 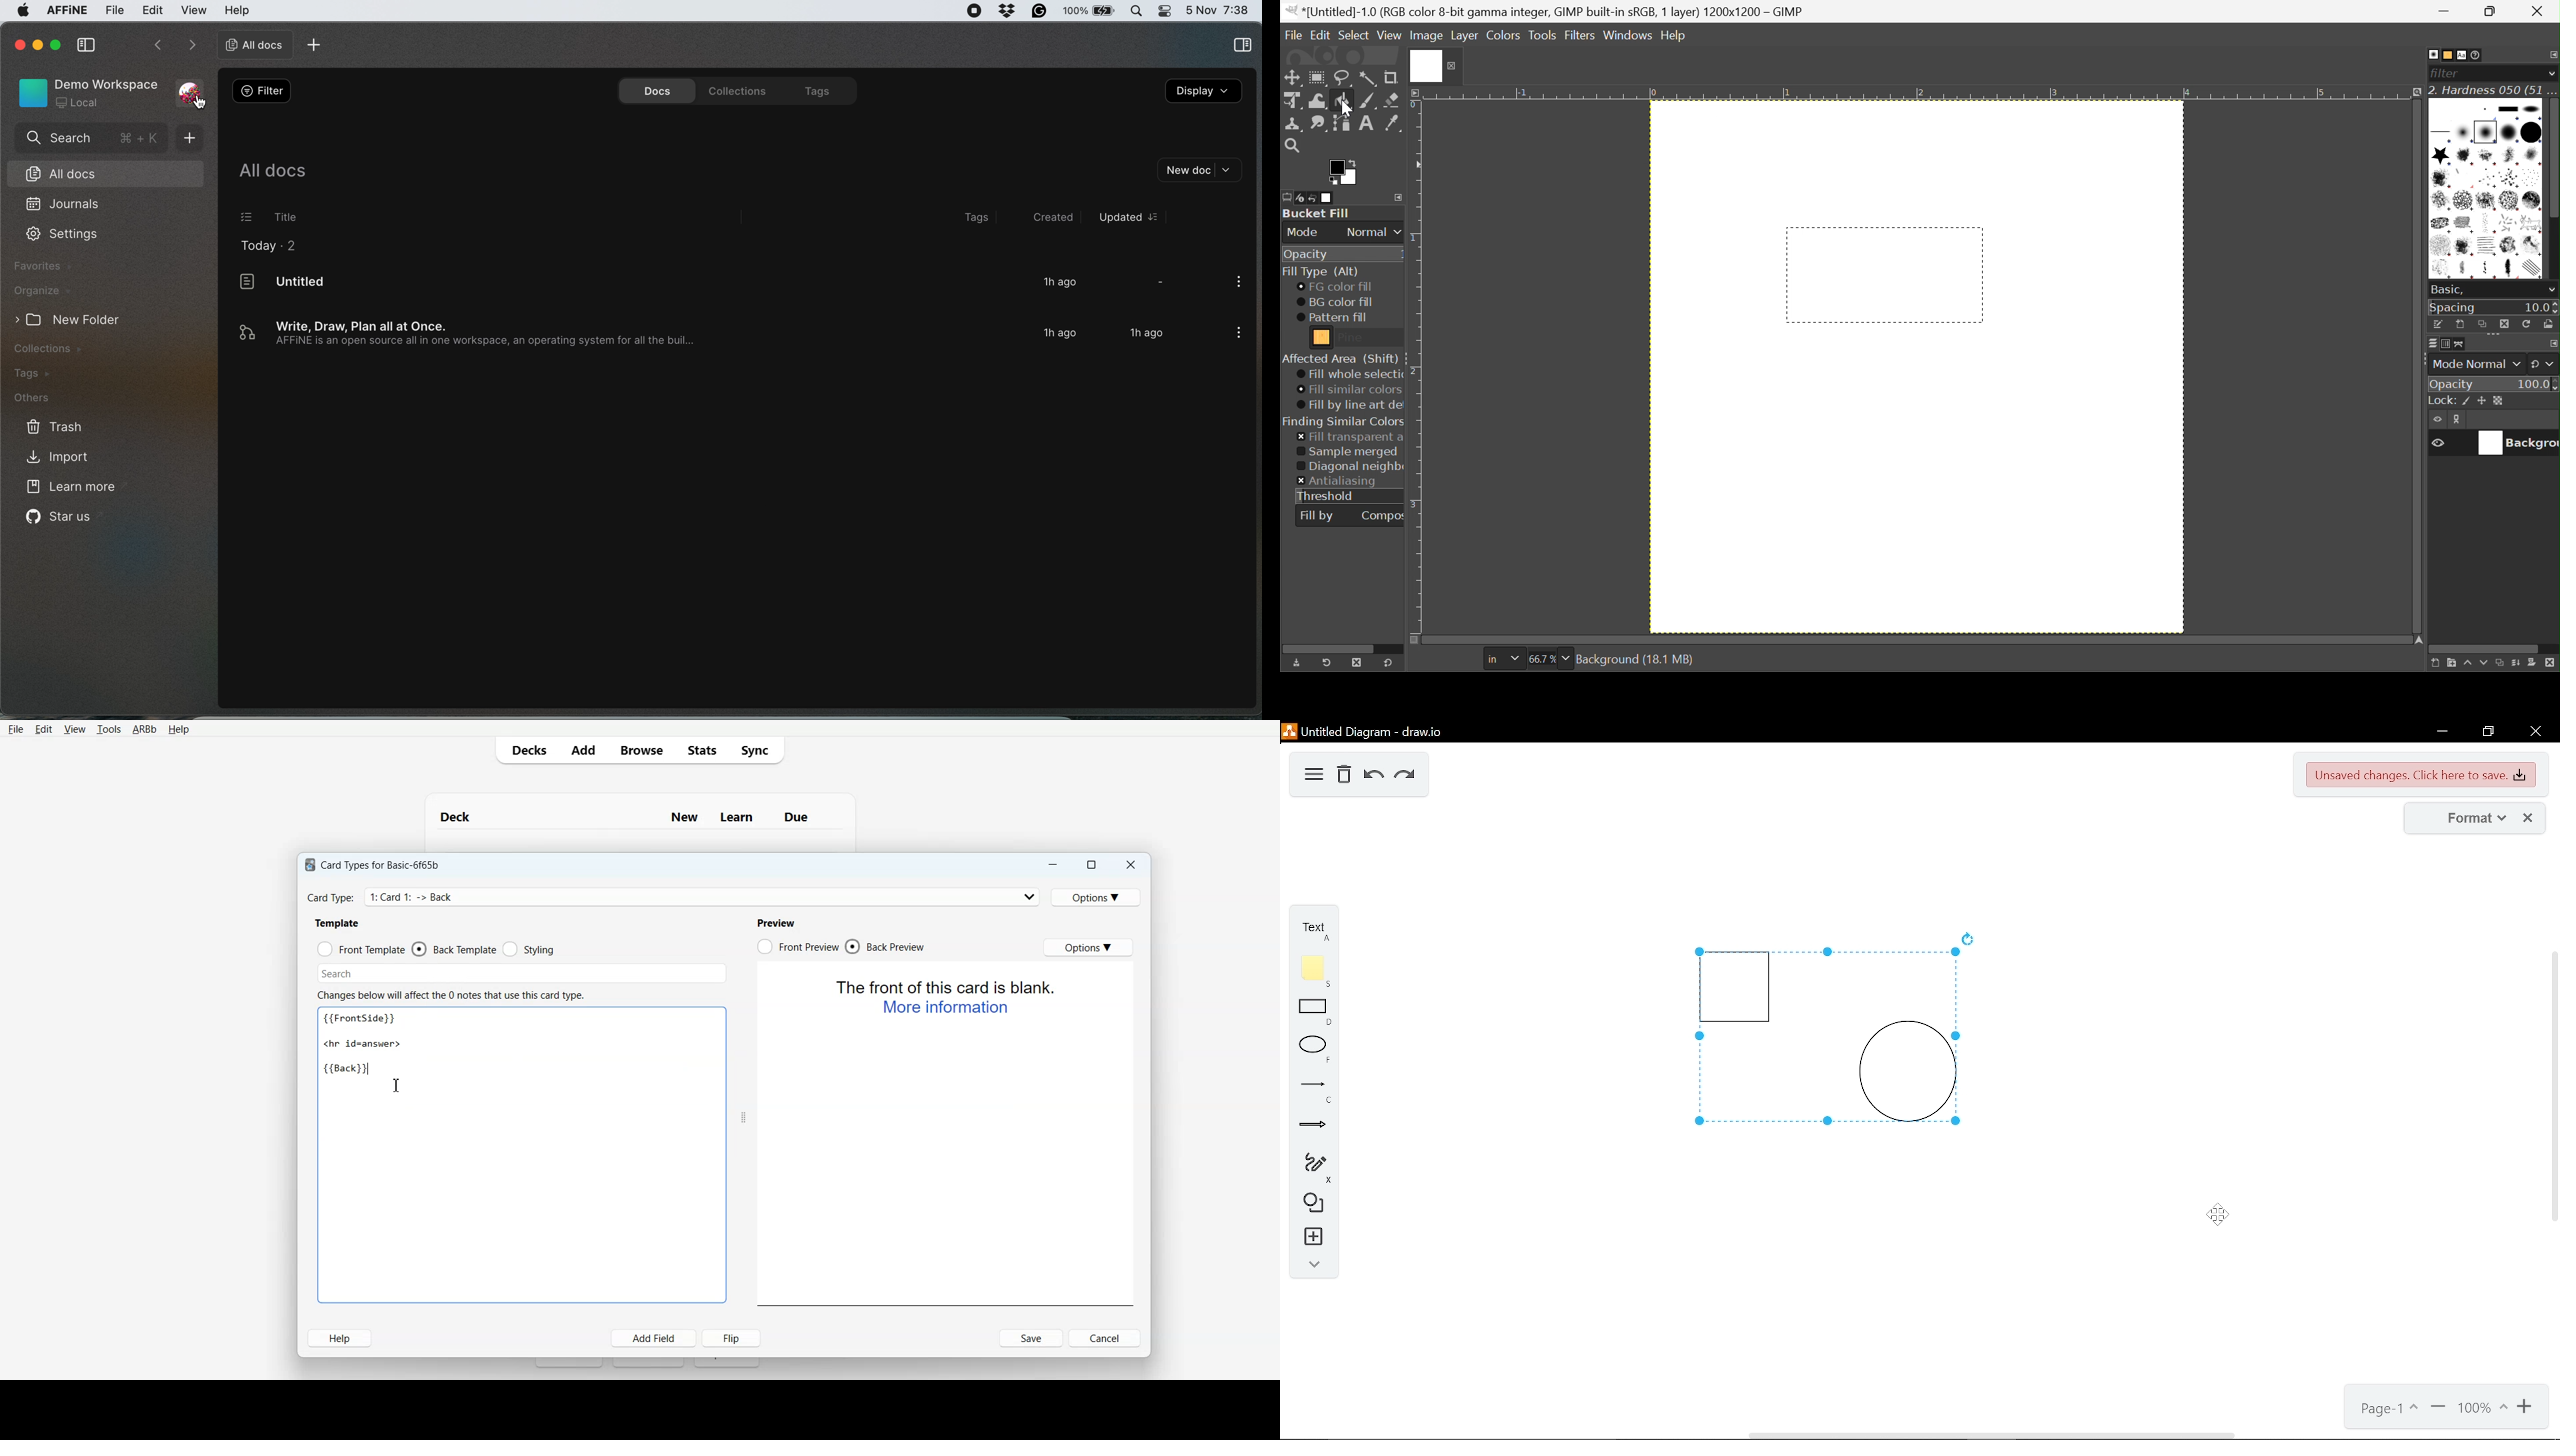 What do you see at coordinates (2532, 245) in the screenshot?
I see `Oils` at bounding box center [2532, 245].